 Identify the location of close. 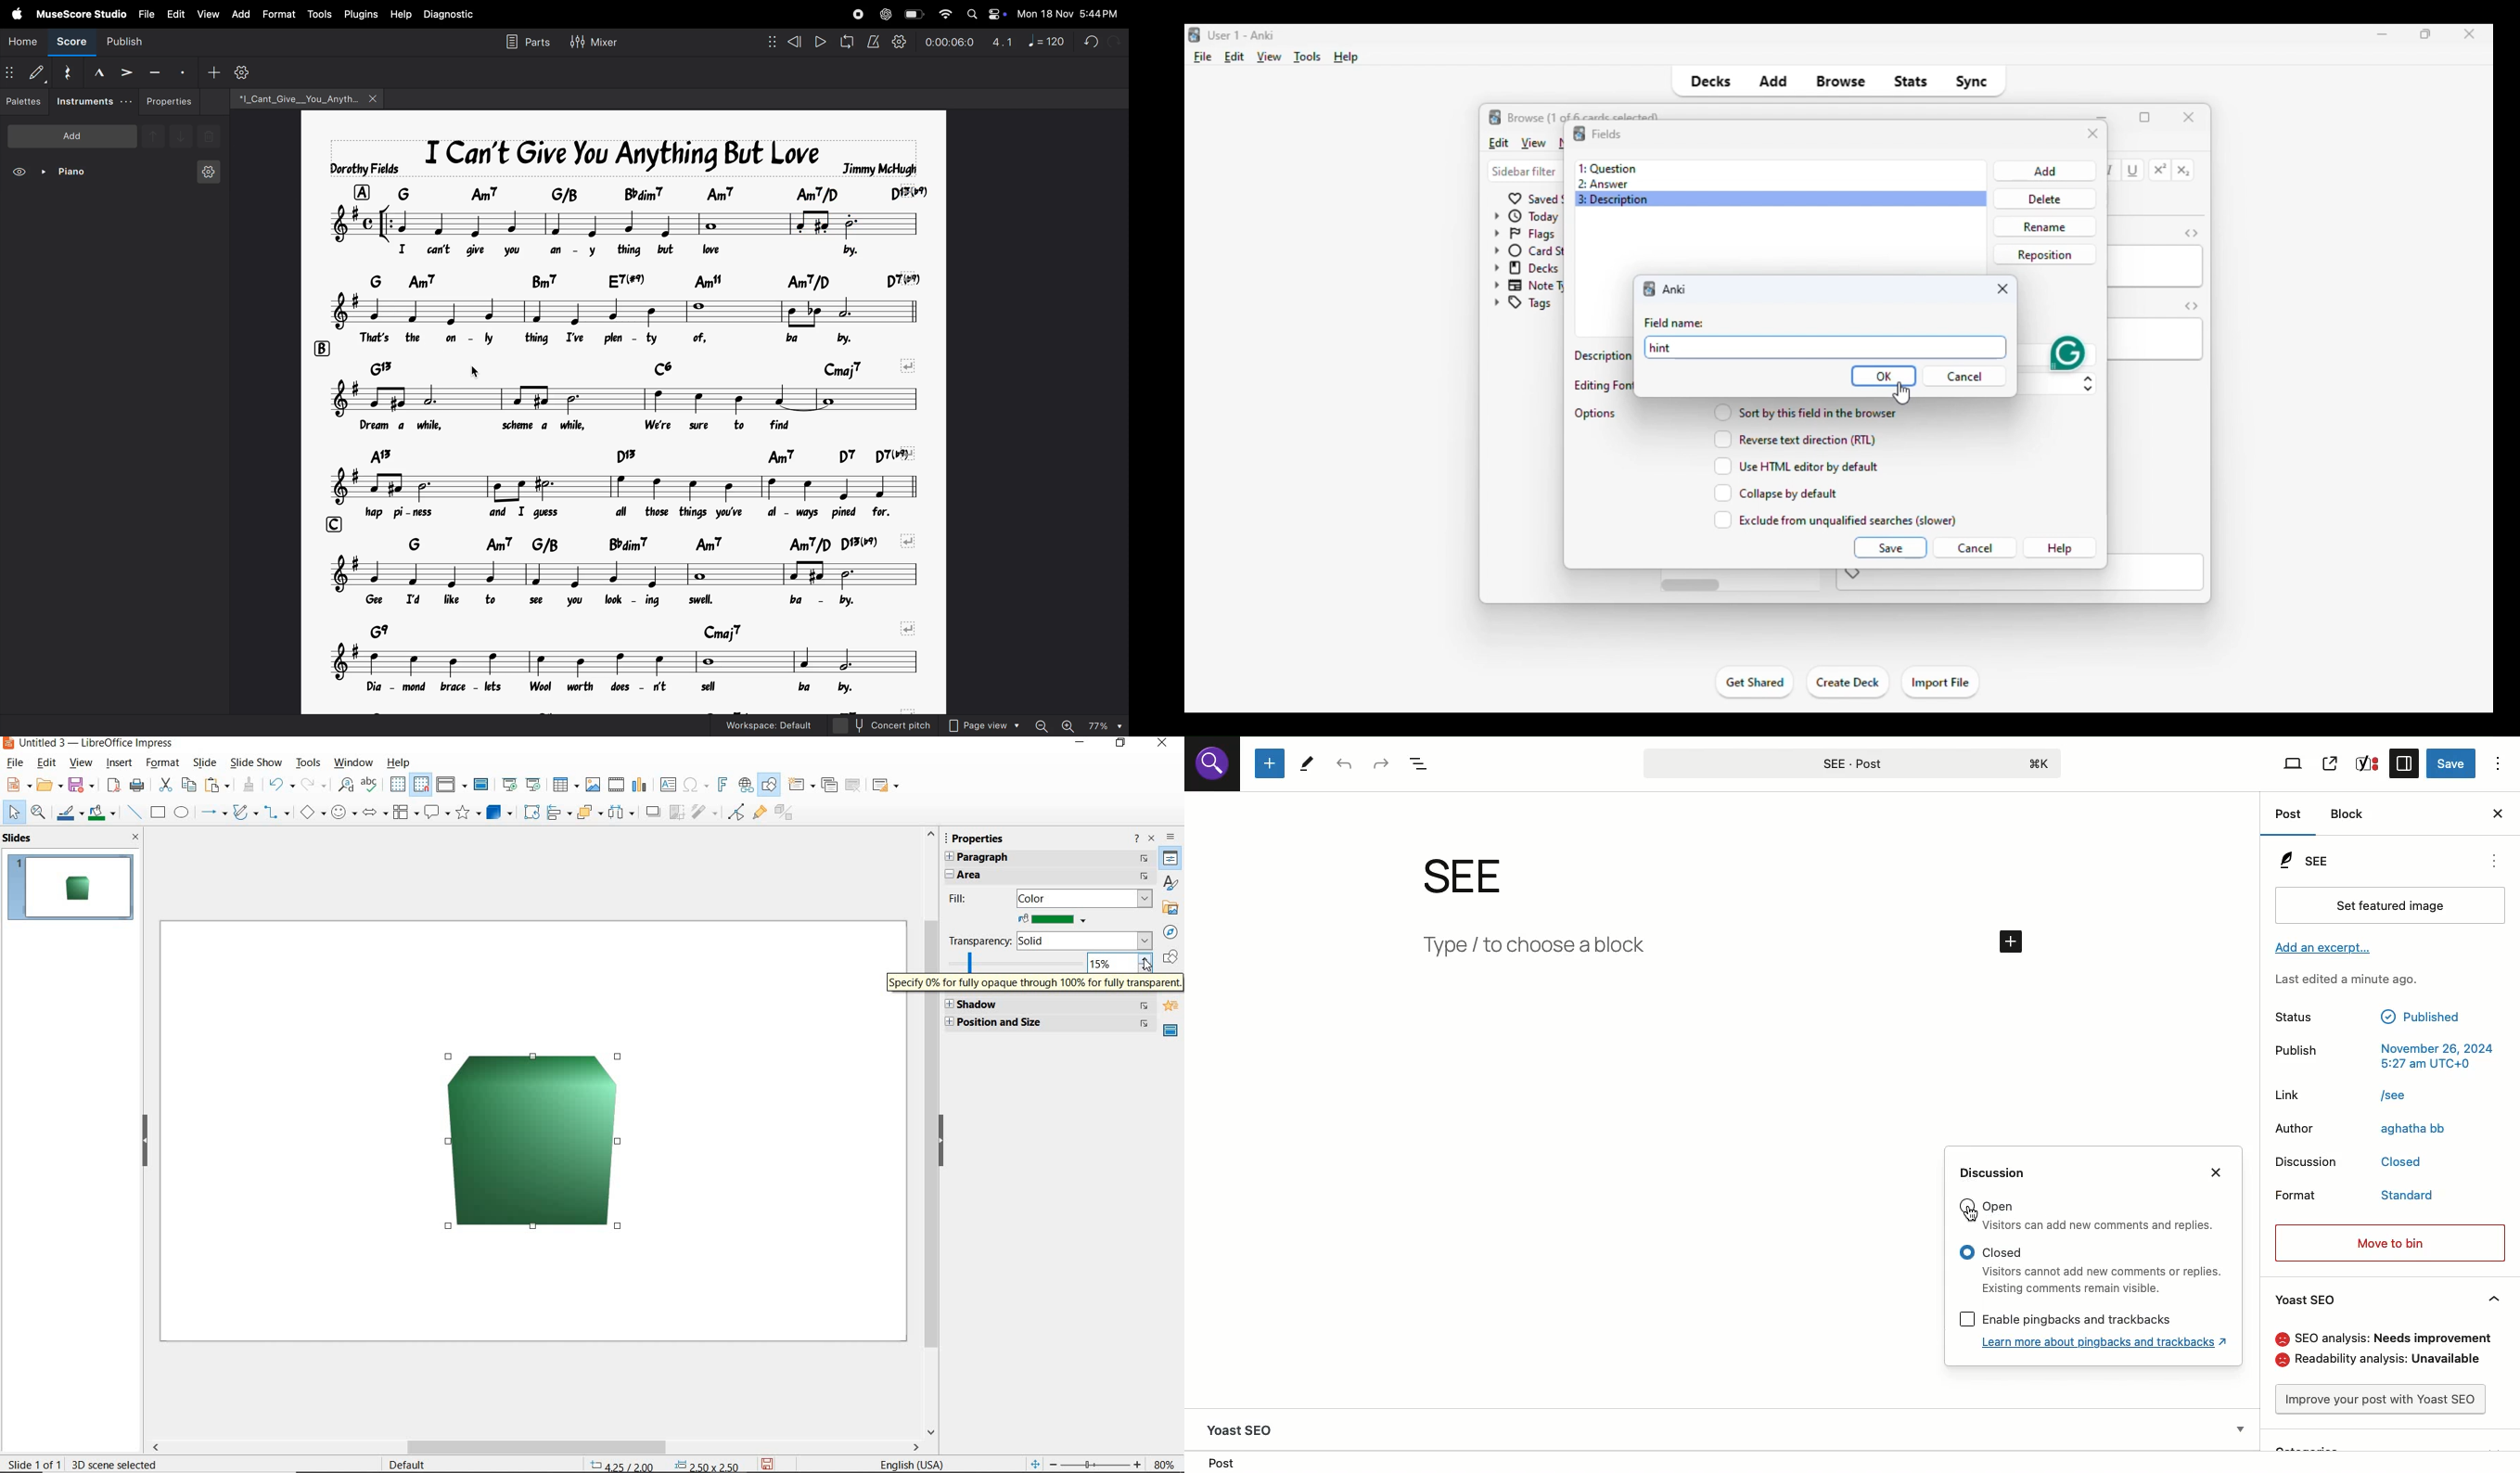
(2003, 289).